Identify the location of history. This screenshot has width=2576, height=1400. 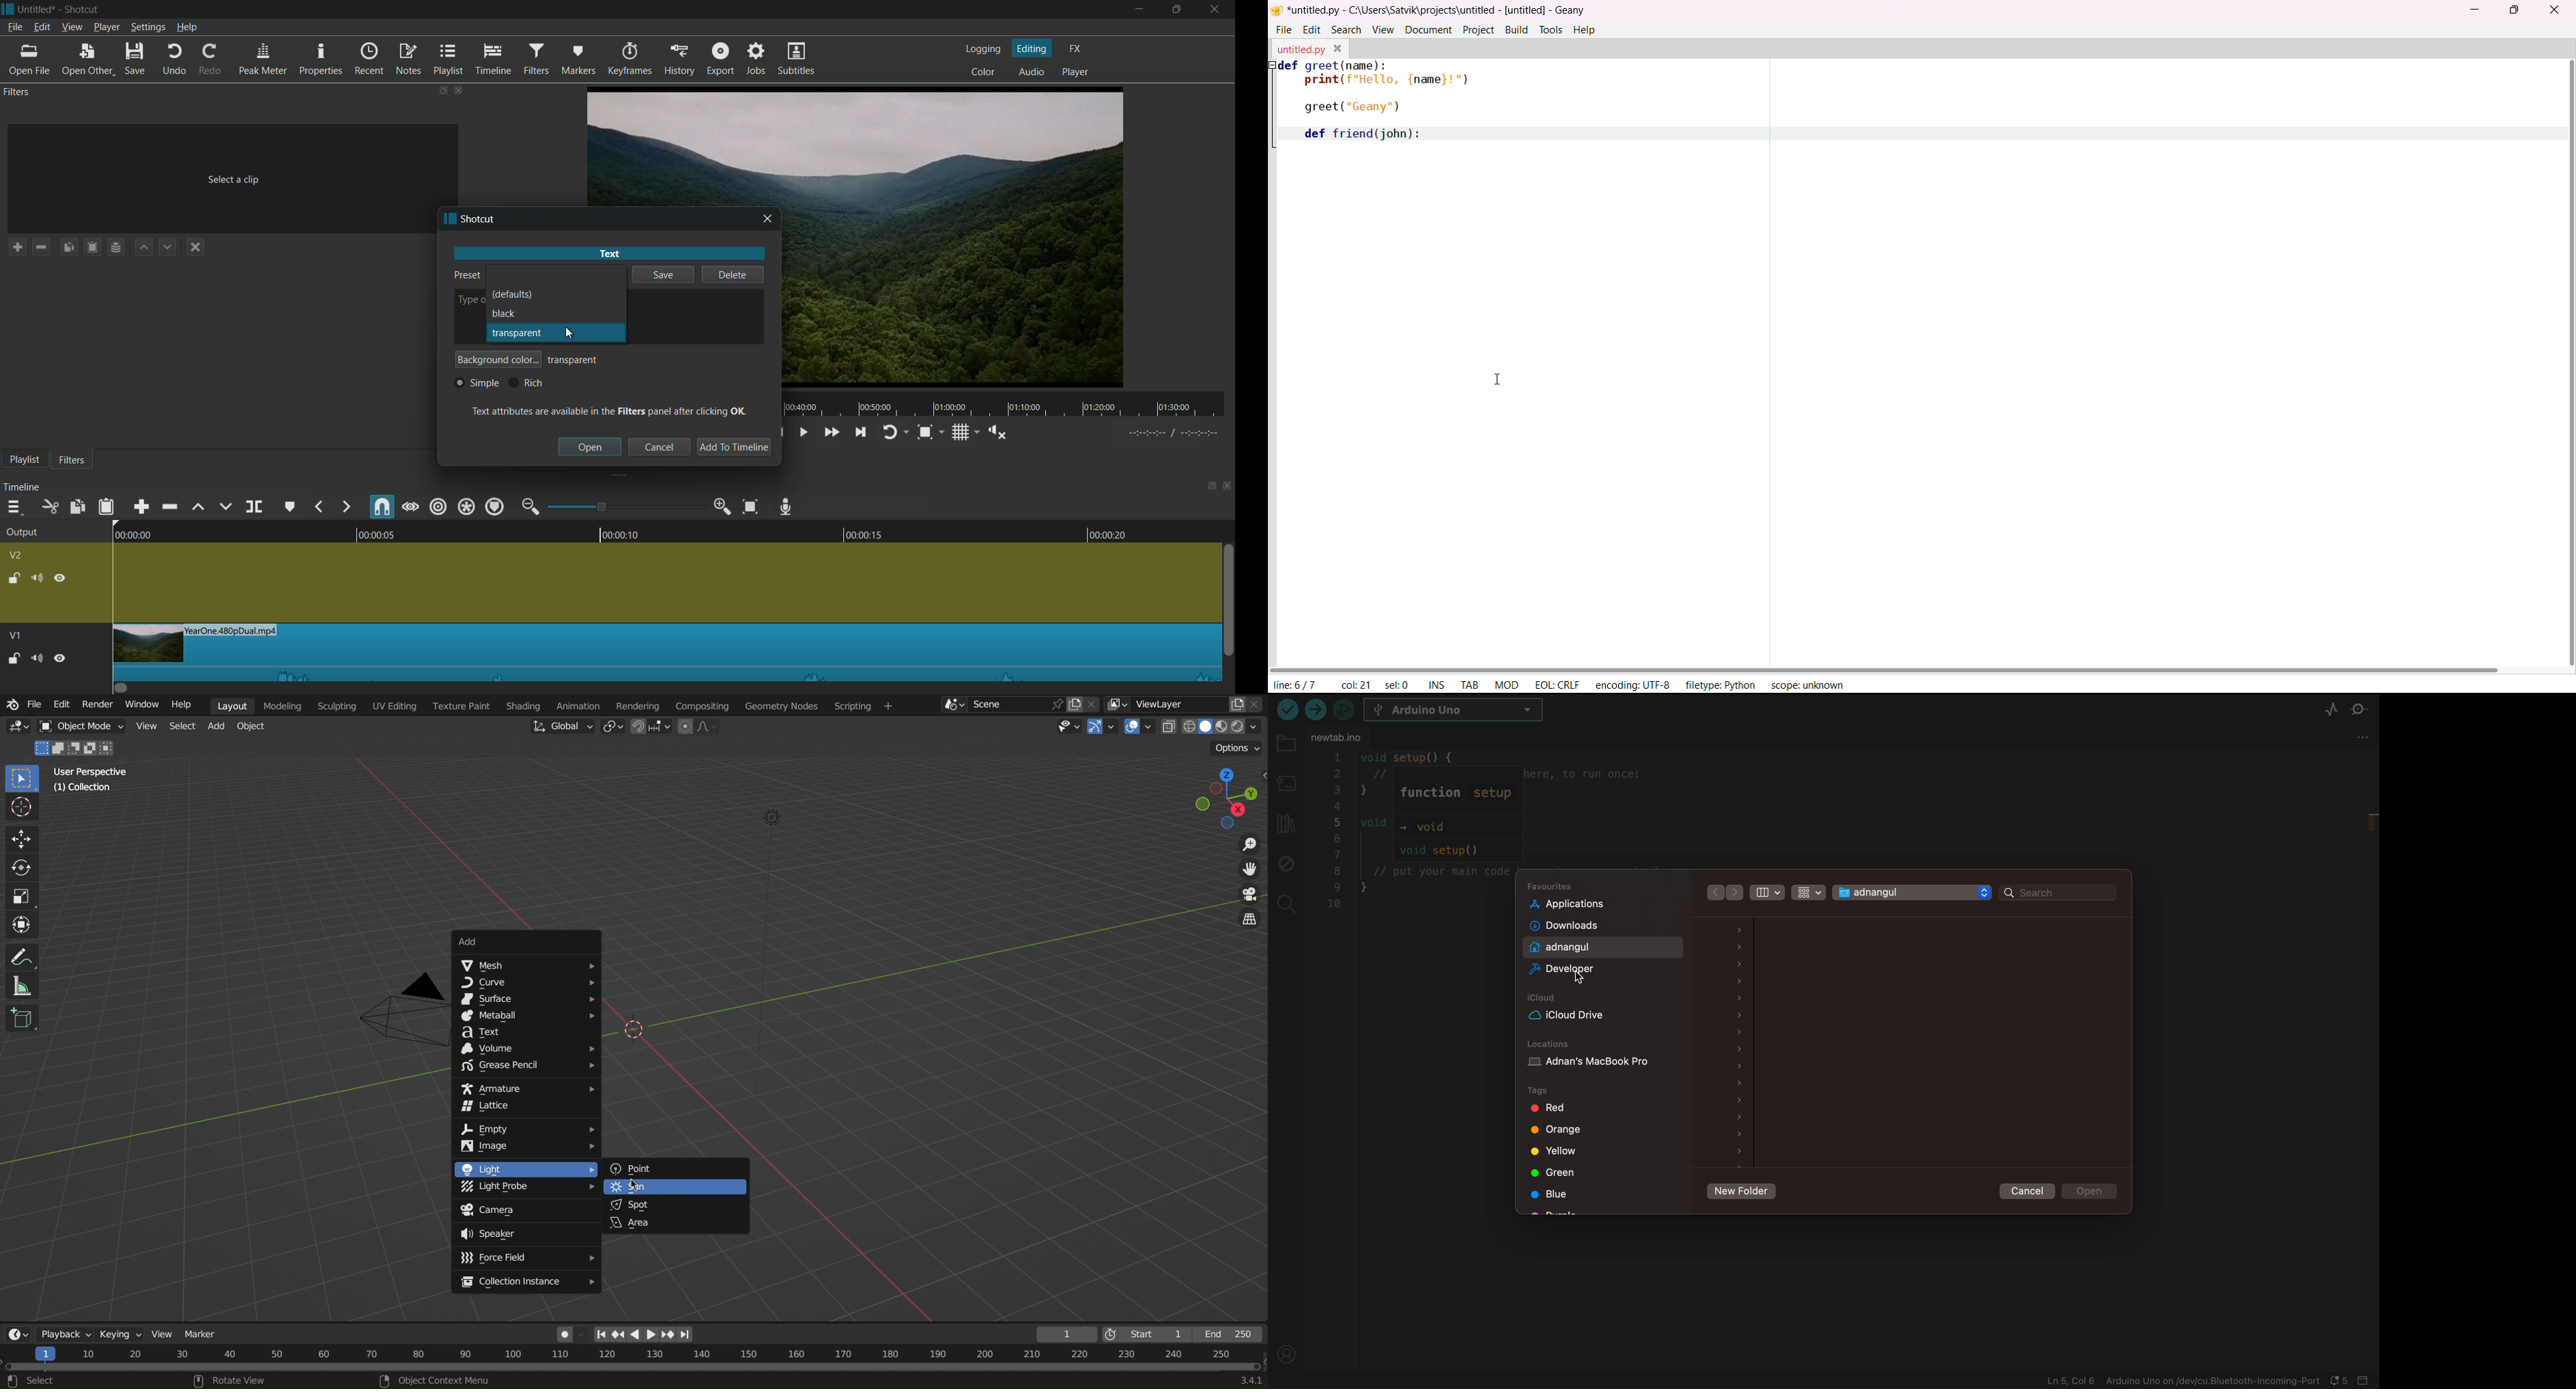
(679, 60).